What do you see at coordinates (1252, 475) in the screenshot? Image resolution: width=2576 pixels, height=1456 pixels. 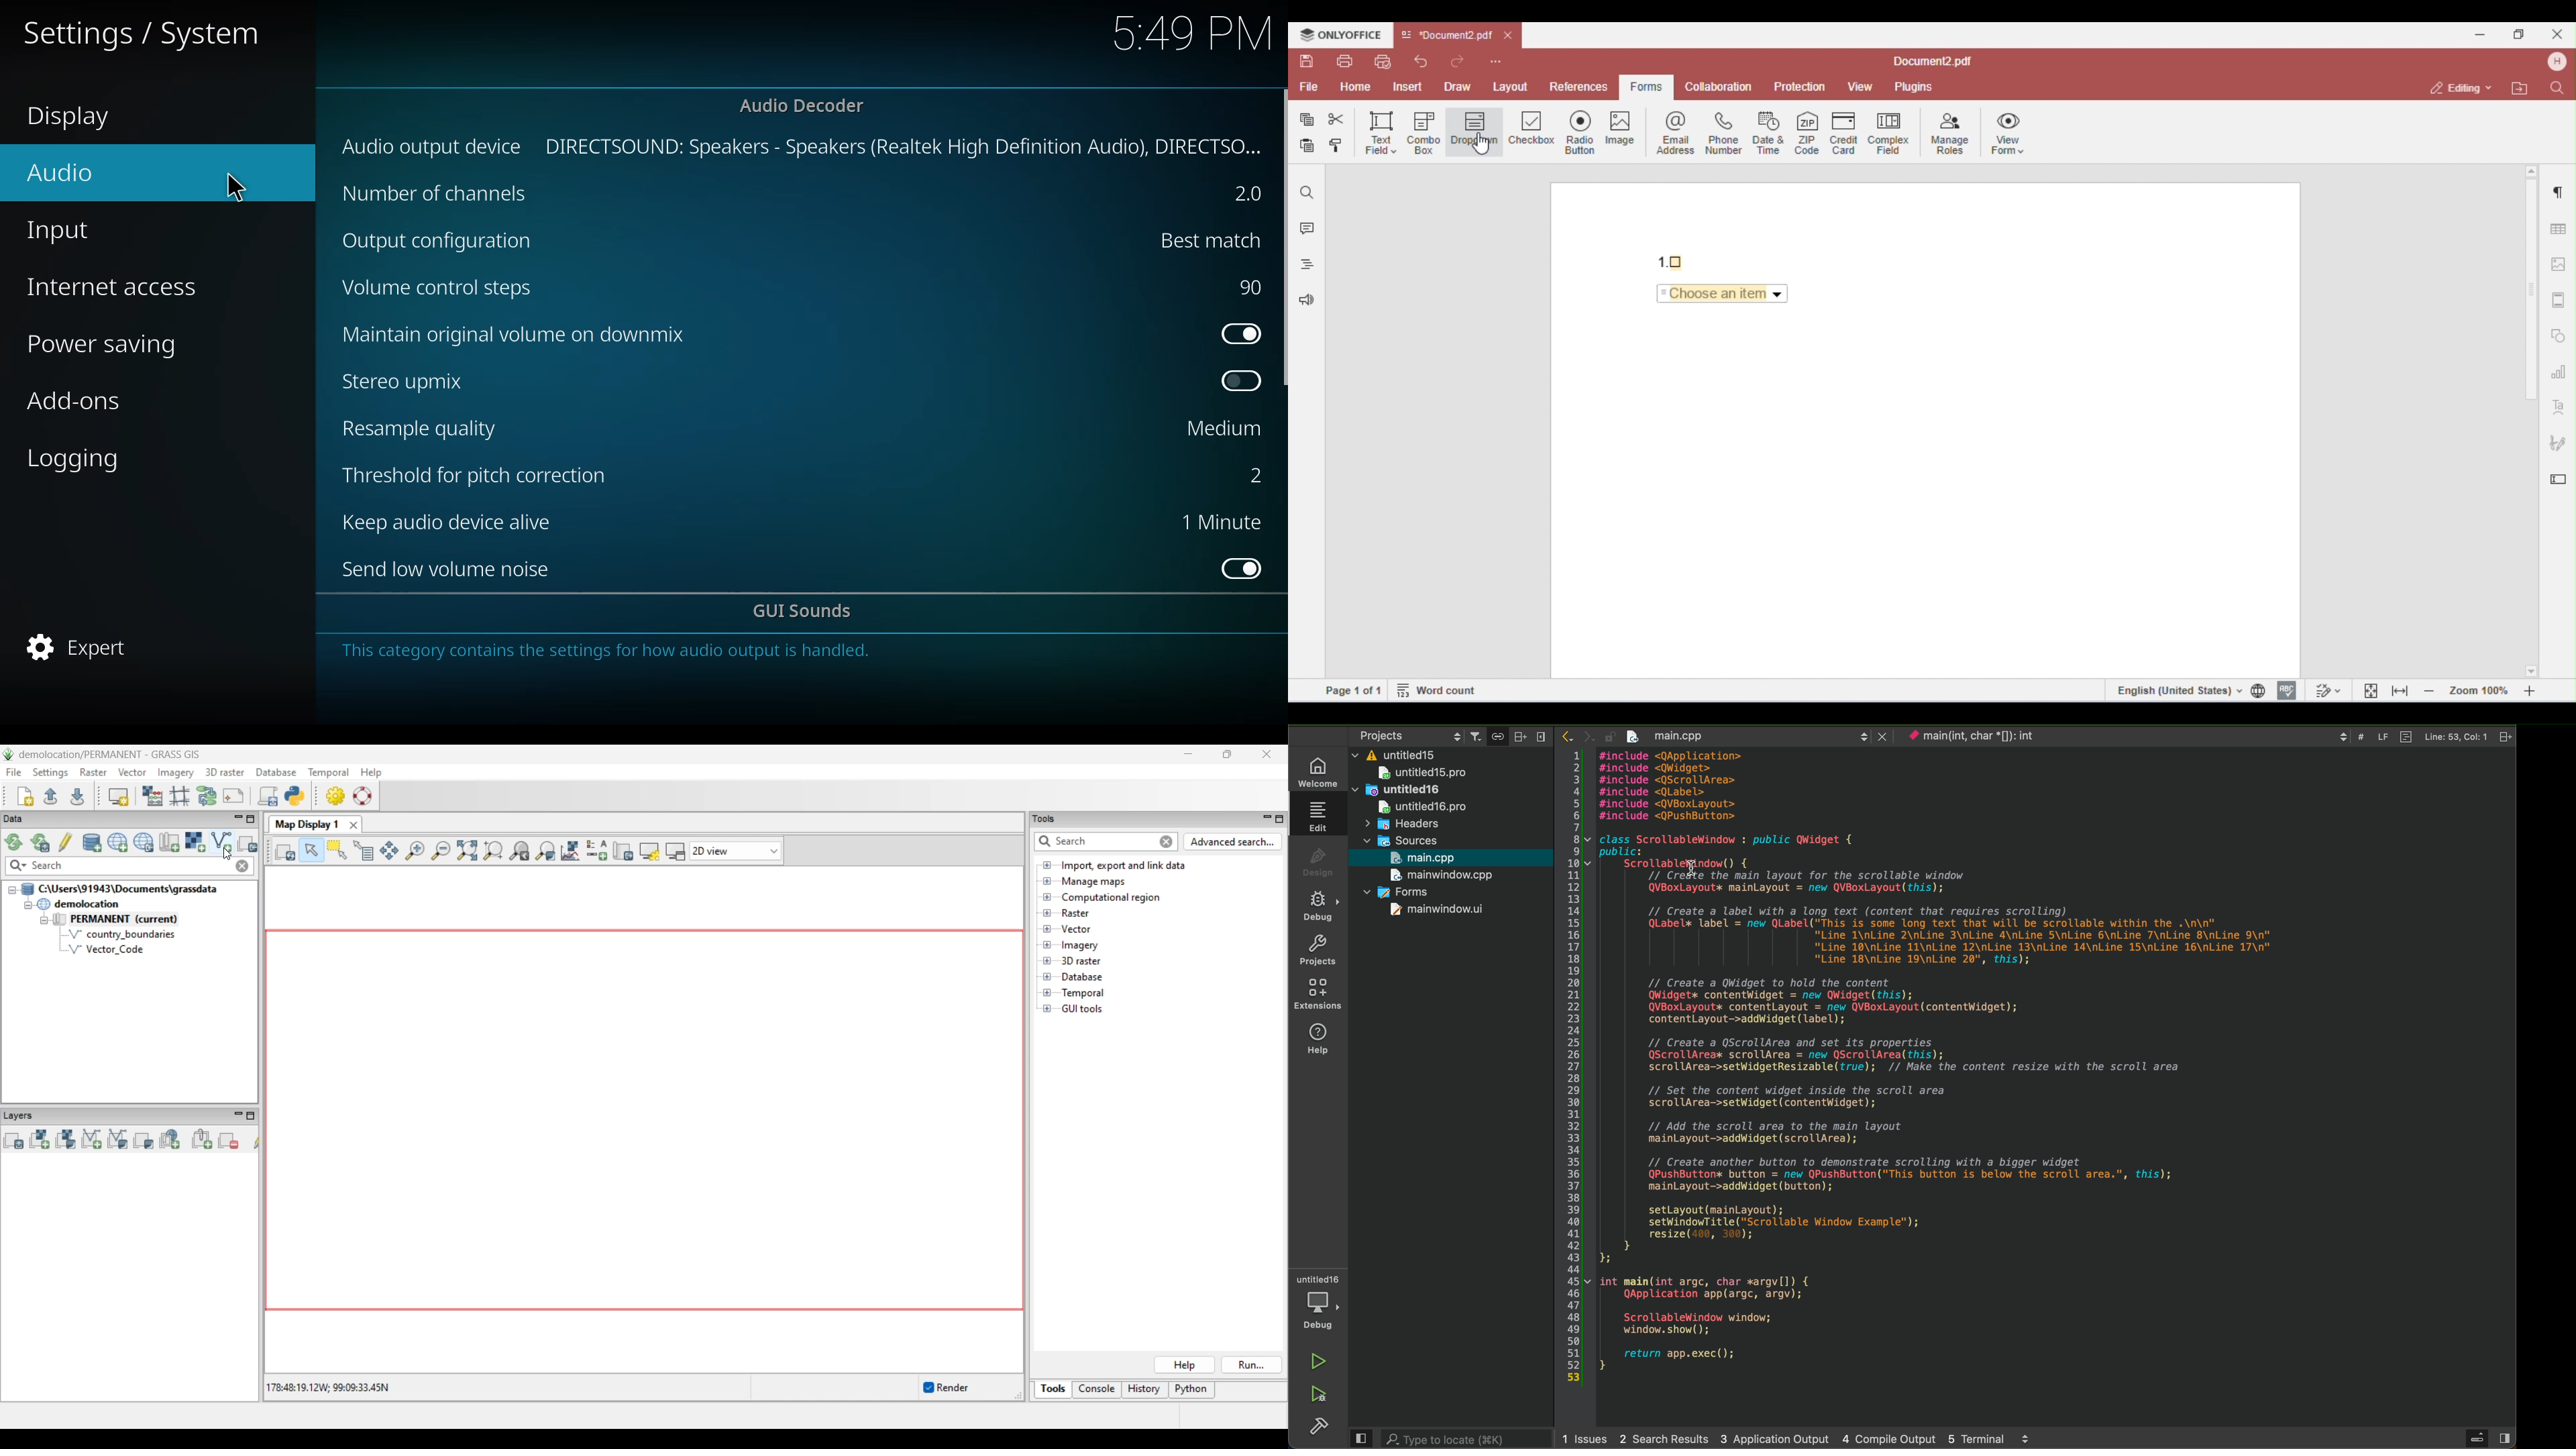 I see `2` at bounding box center [1252, 475].